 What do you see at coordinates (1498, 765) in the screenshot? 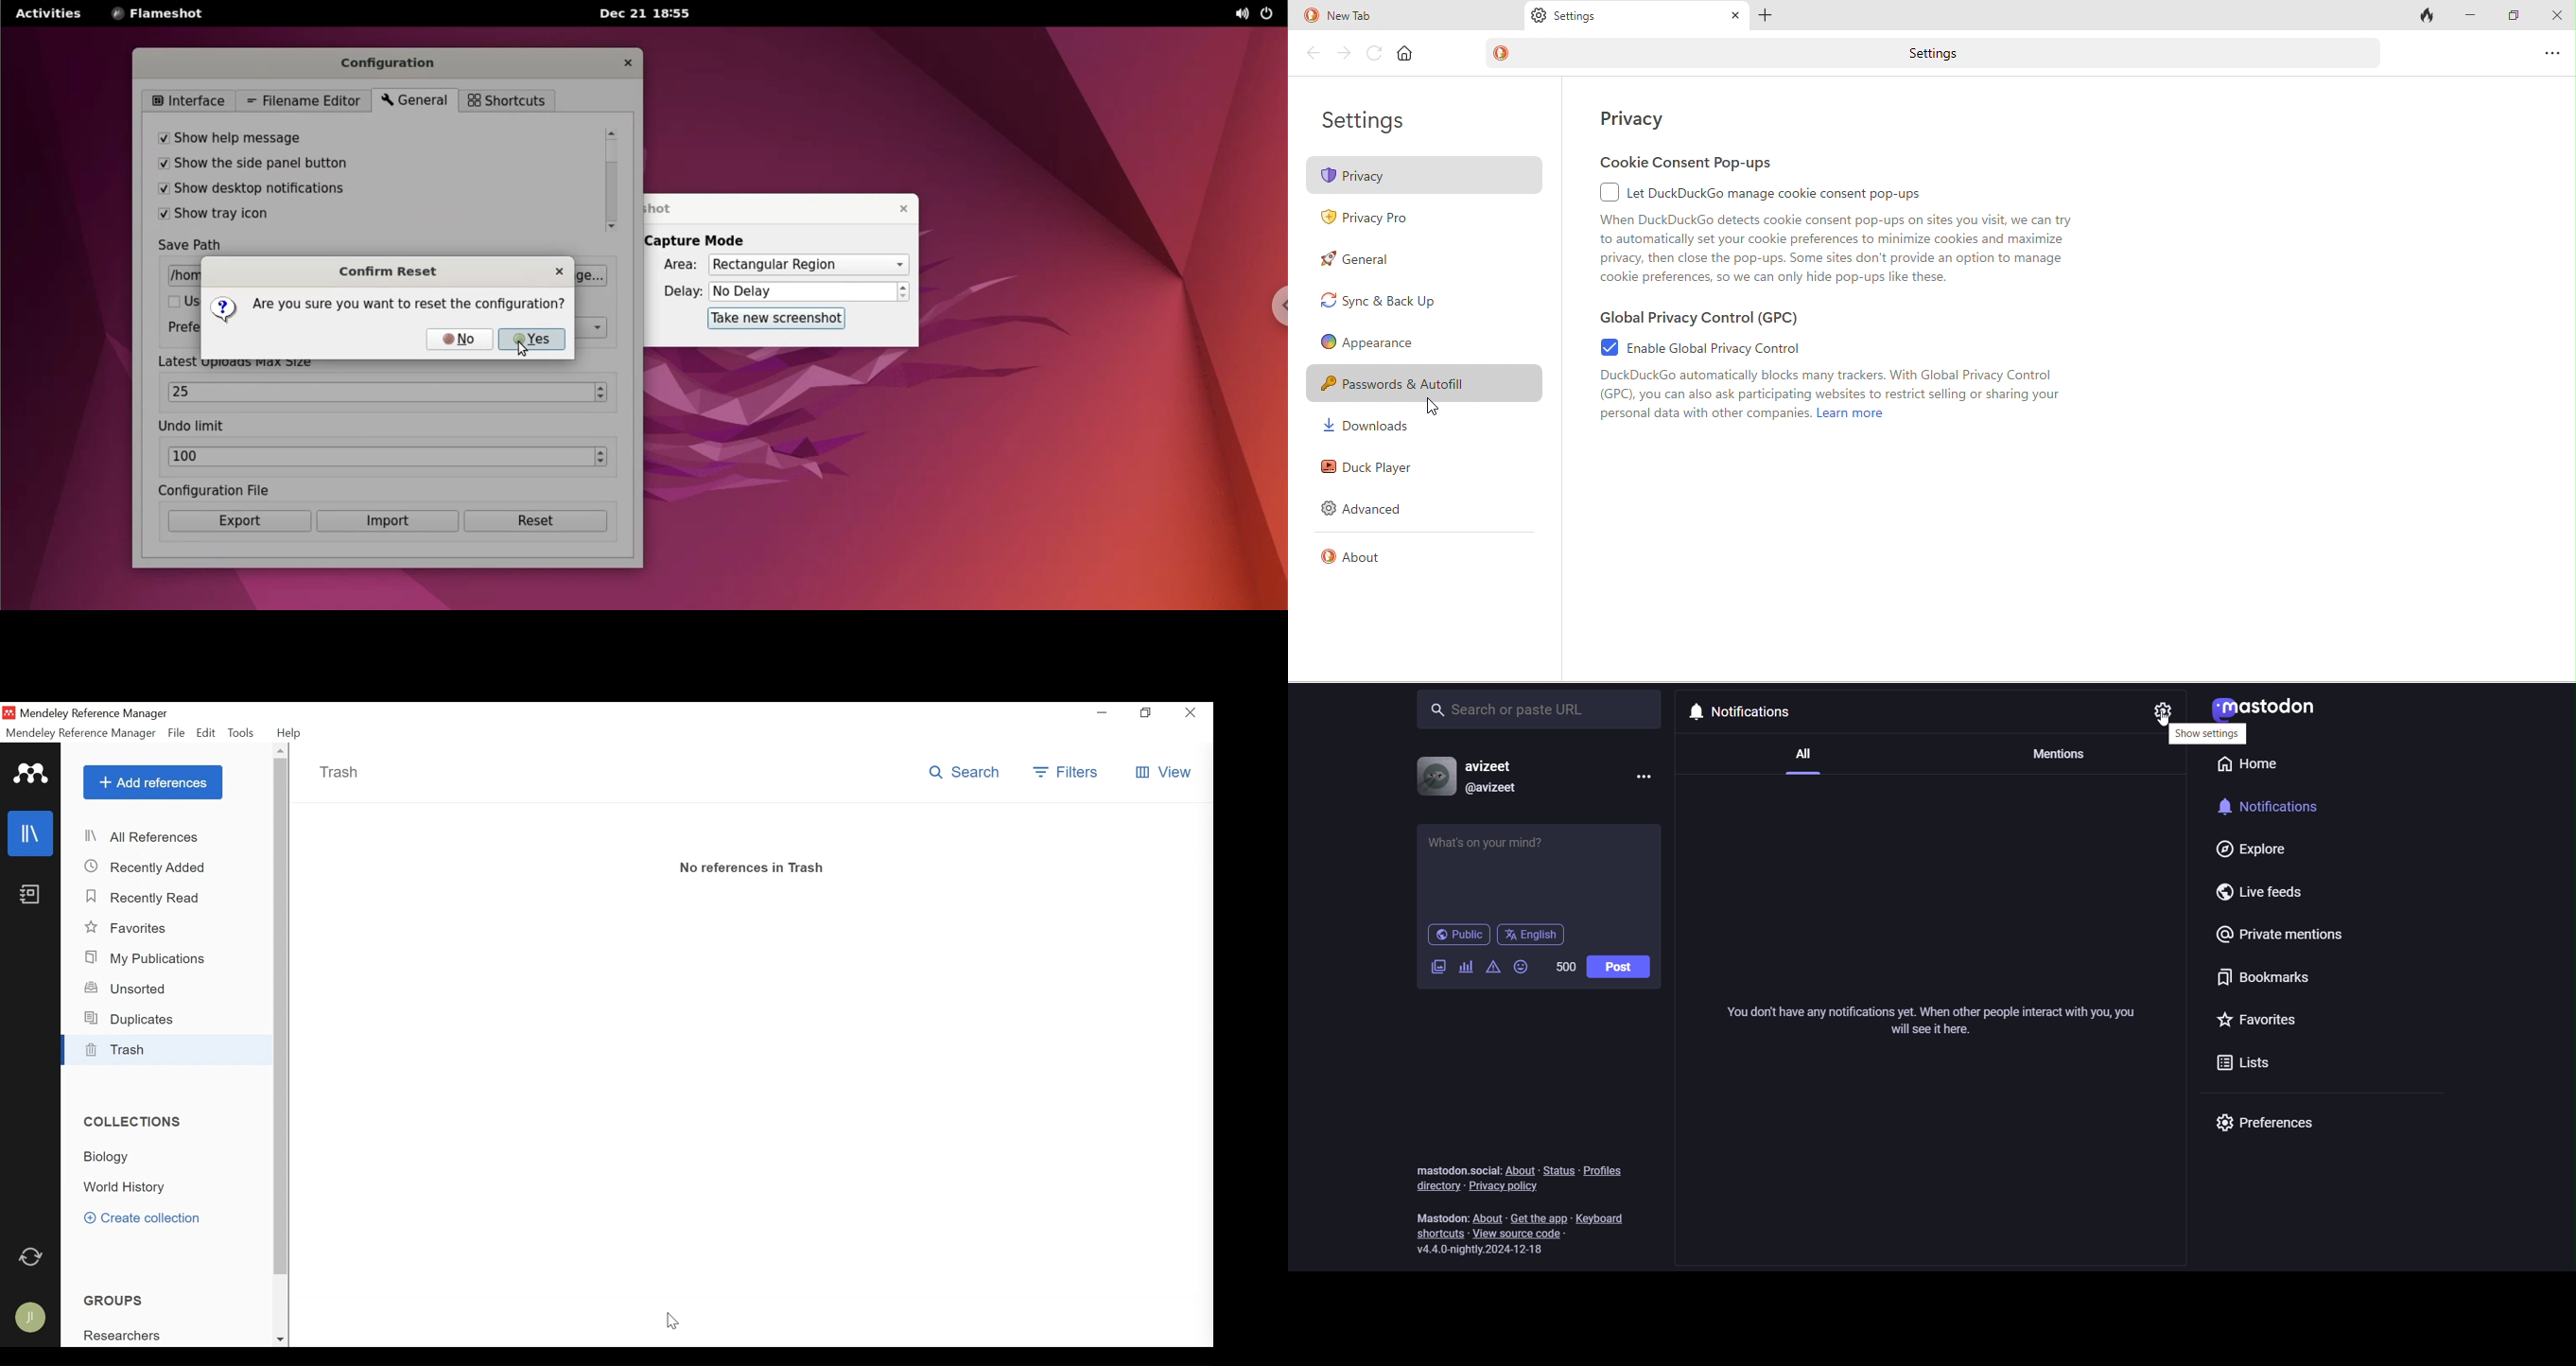
I see `username` at bounding box center [1498, 765].